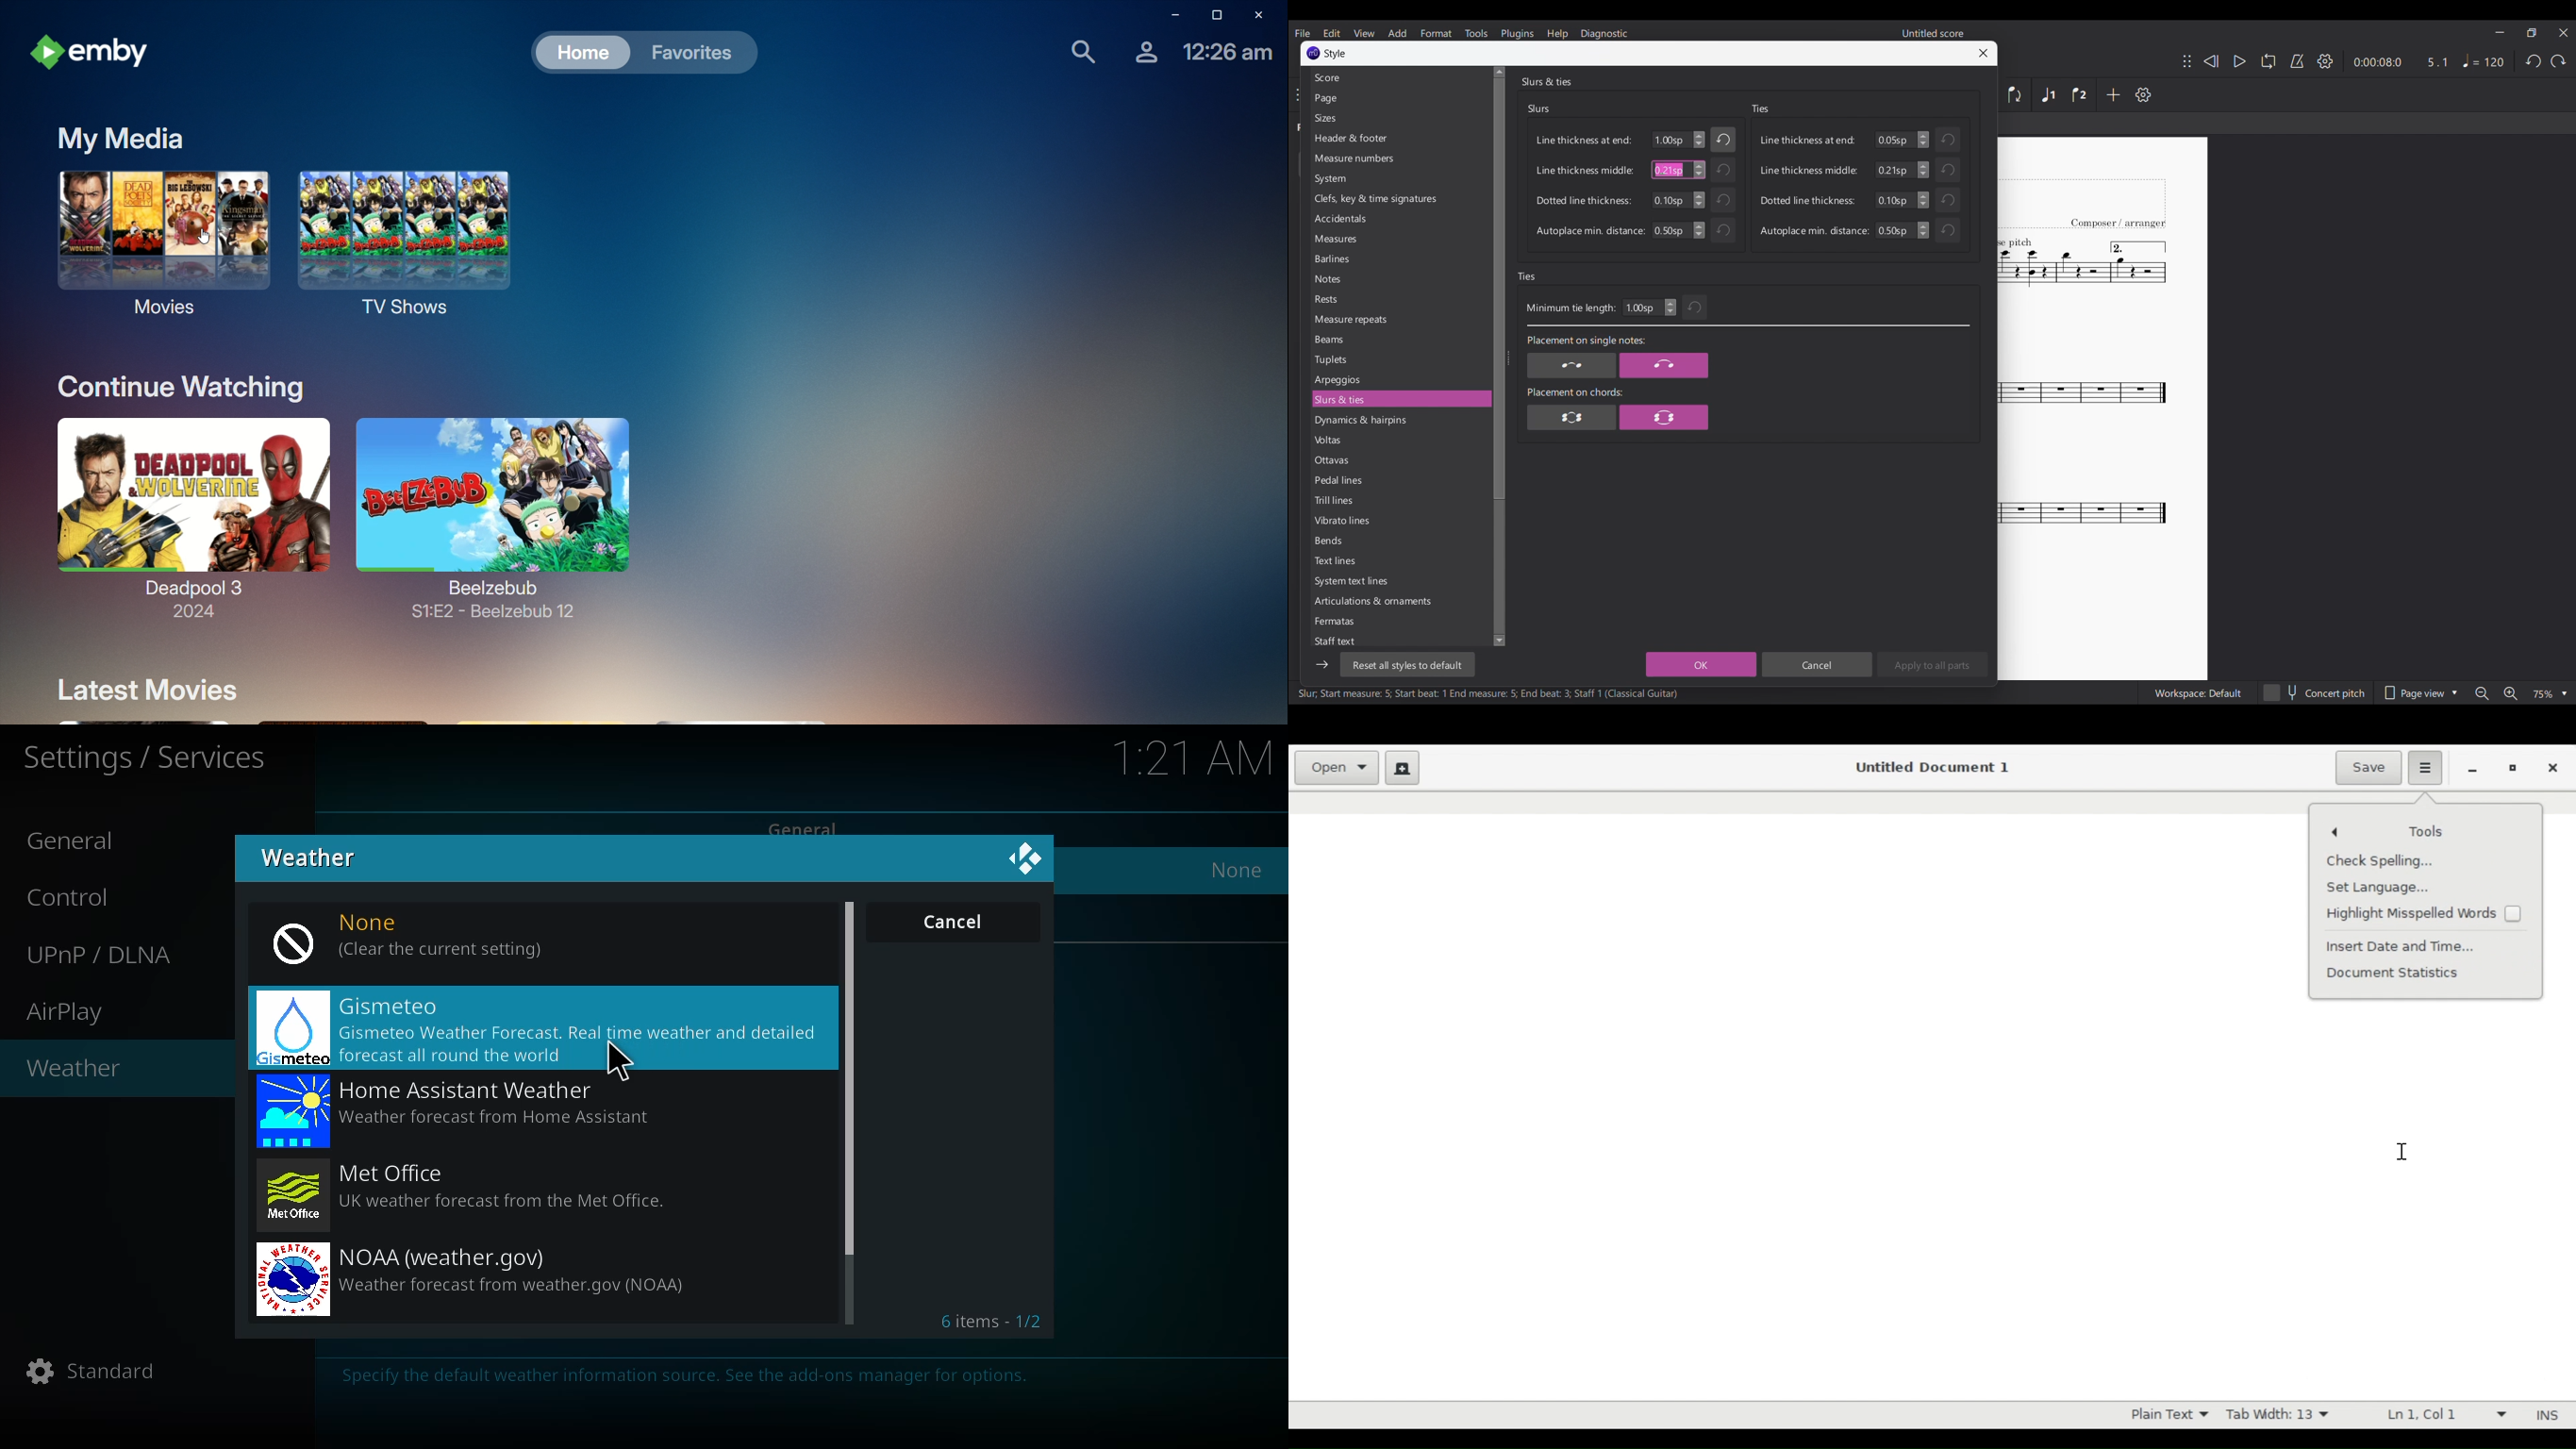  What do you see at coordinates (311, 857) in the screenshot?
I see `weather` at bounding box center [311, 857].